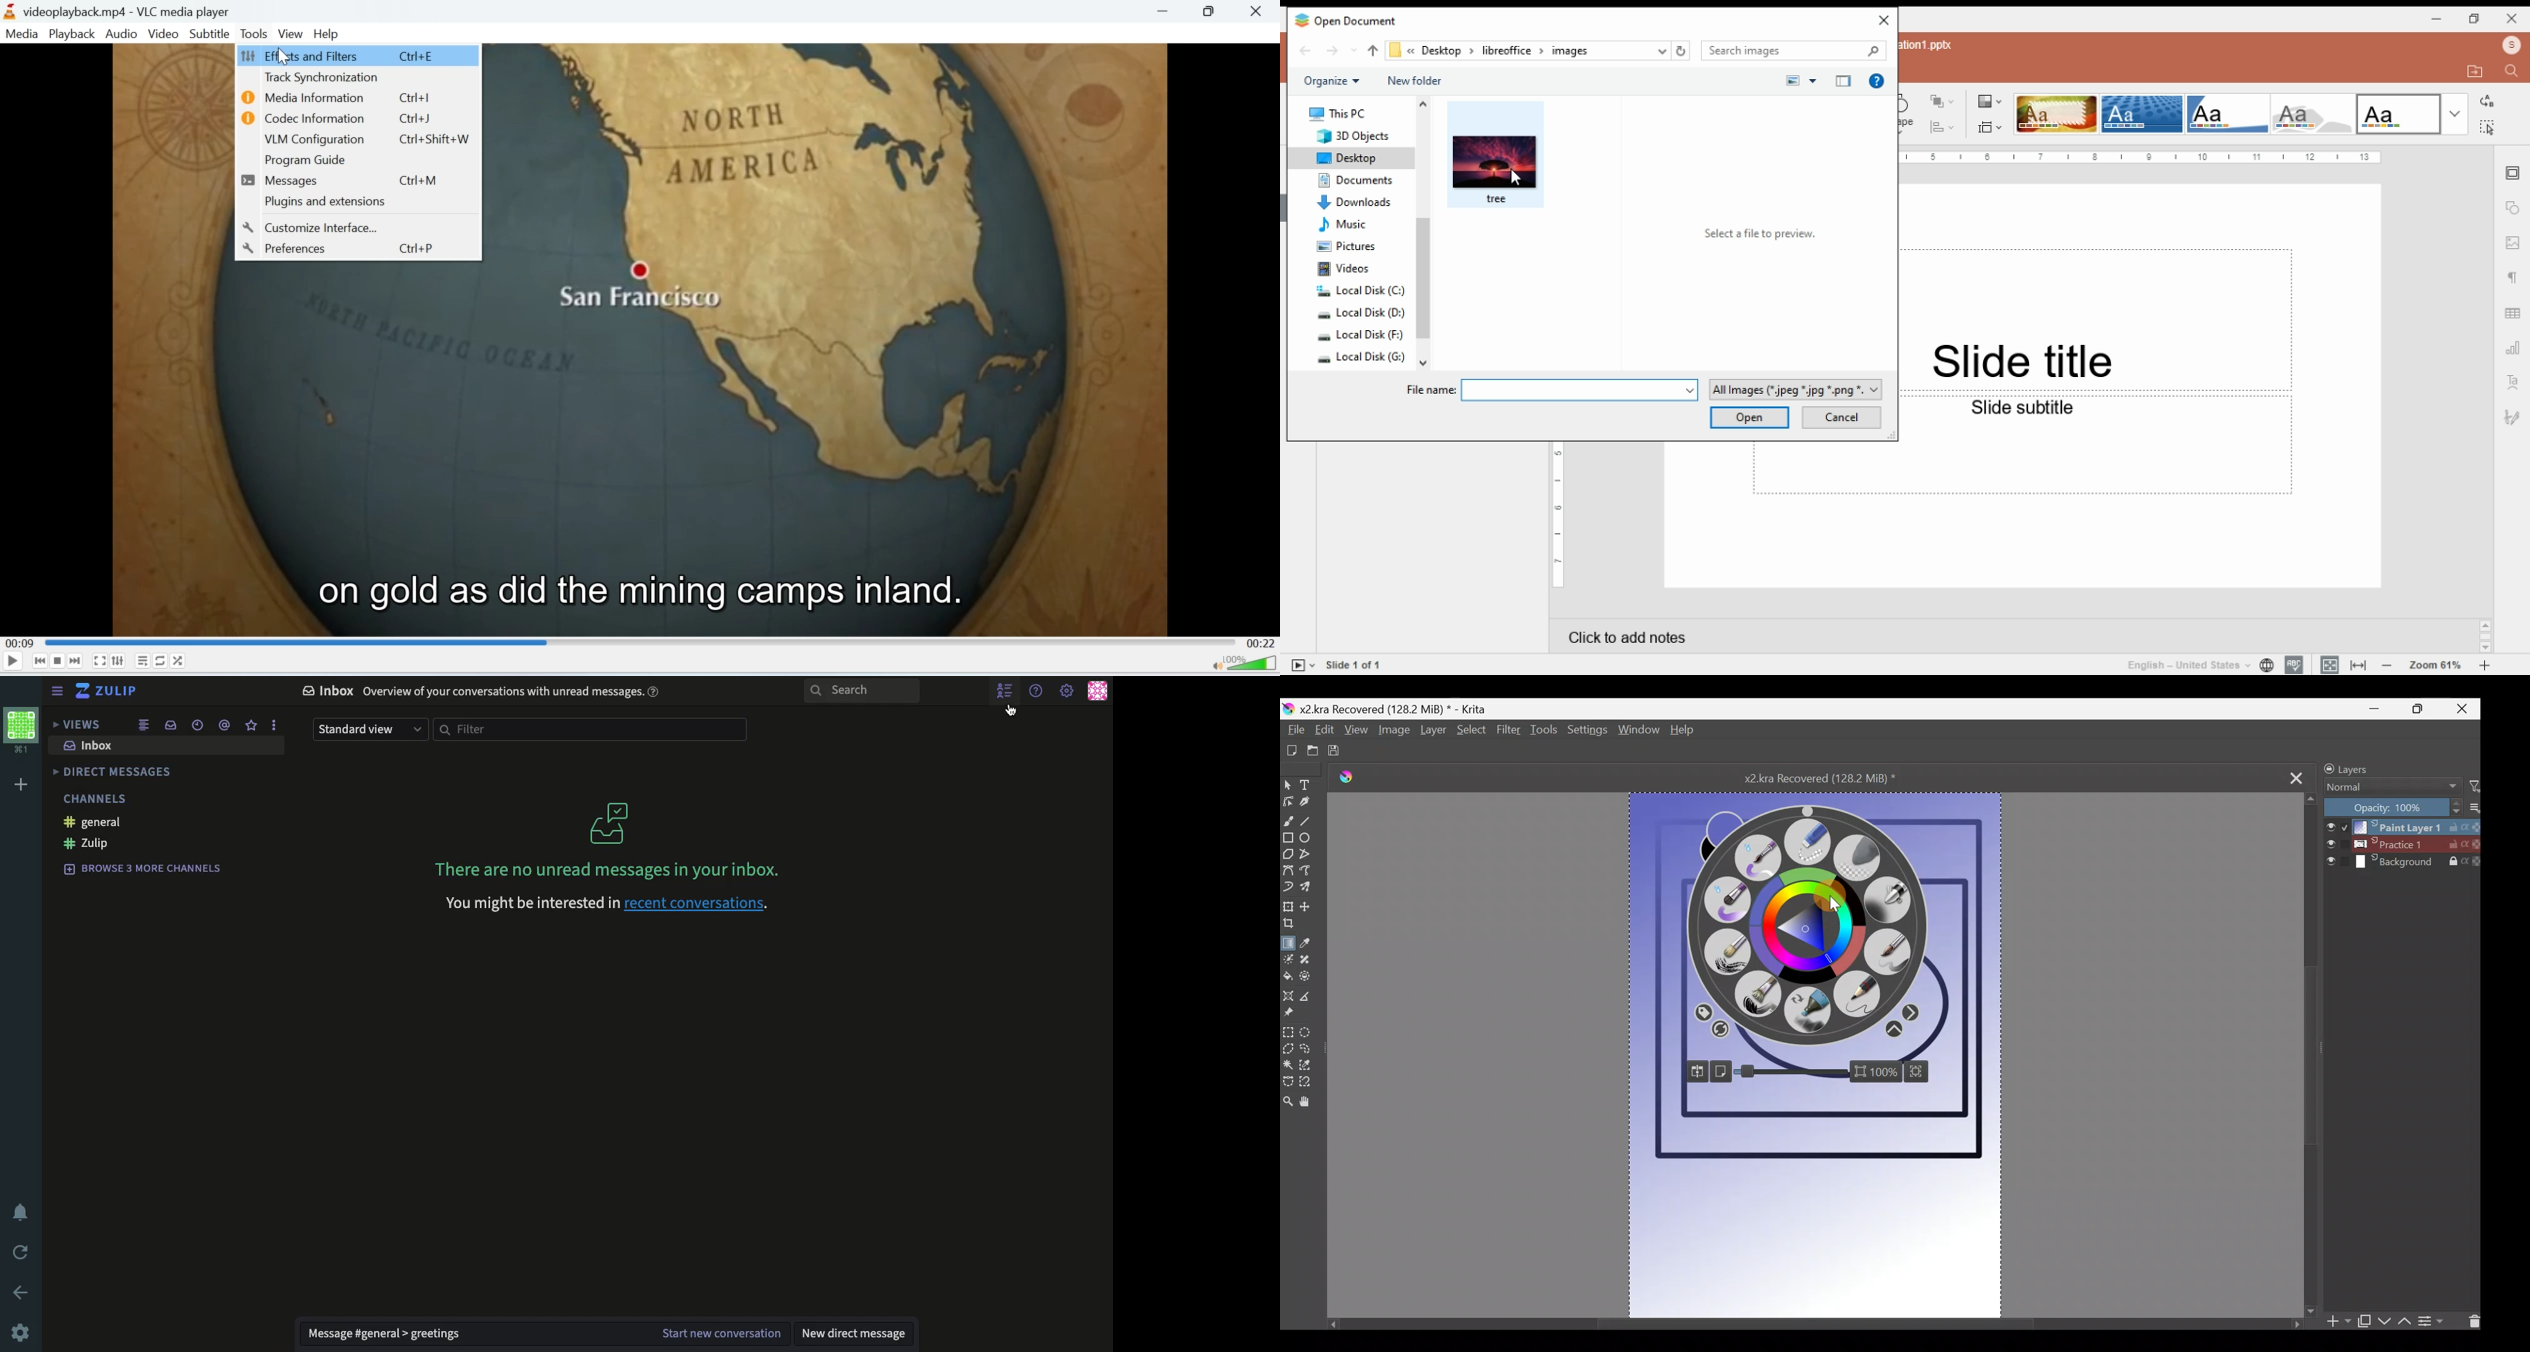 The image size is (2548, 1372). Describe the element at coordinates (1894, 1031) in the screenshot. I see `More` at that location.